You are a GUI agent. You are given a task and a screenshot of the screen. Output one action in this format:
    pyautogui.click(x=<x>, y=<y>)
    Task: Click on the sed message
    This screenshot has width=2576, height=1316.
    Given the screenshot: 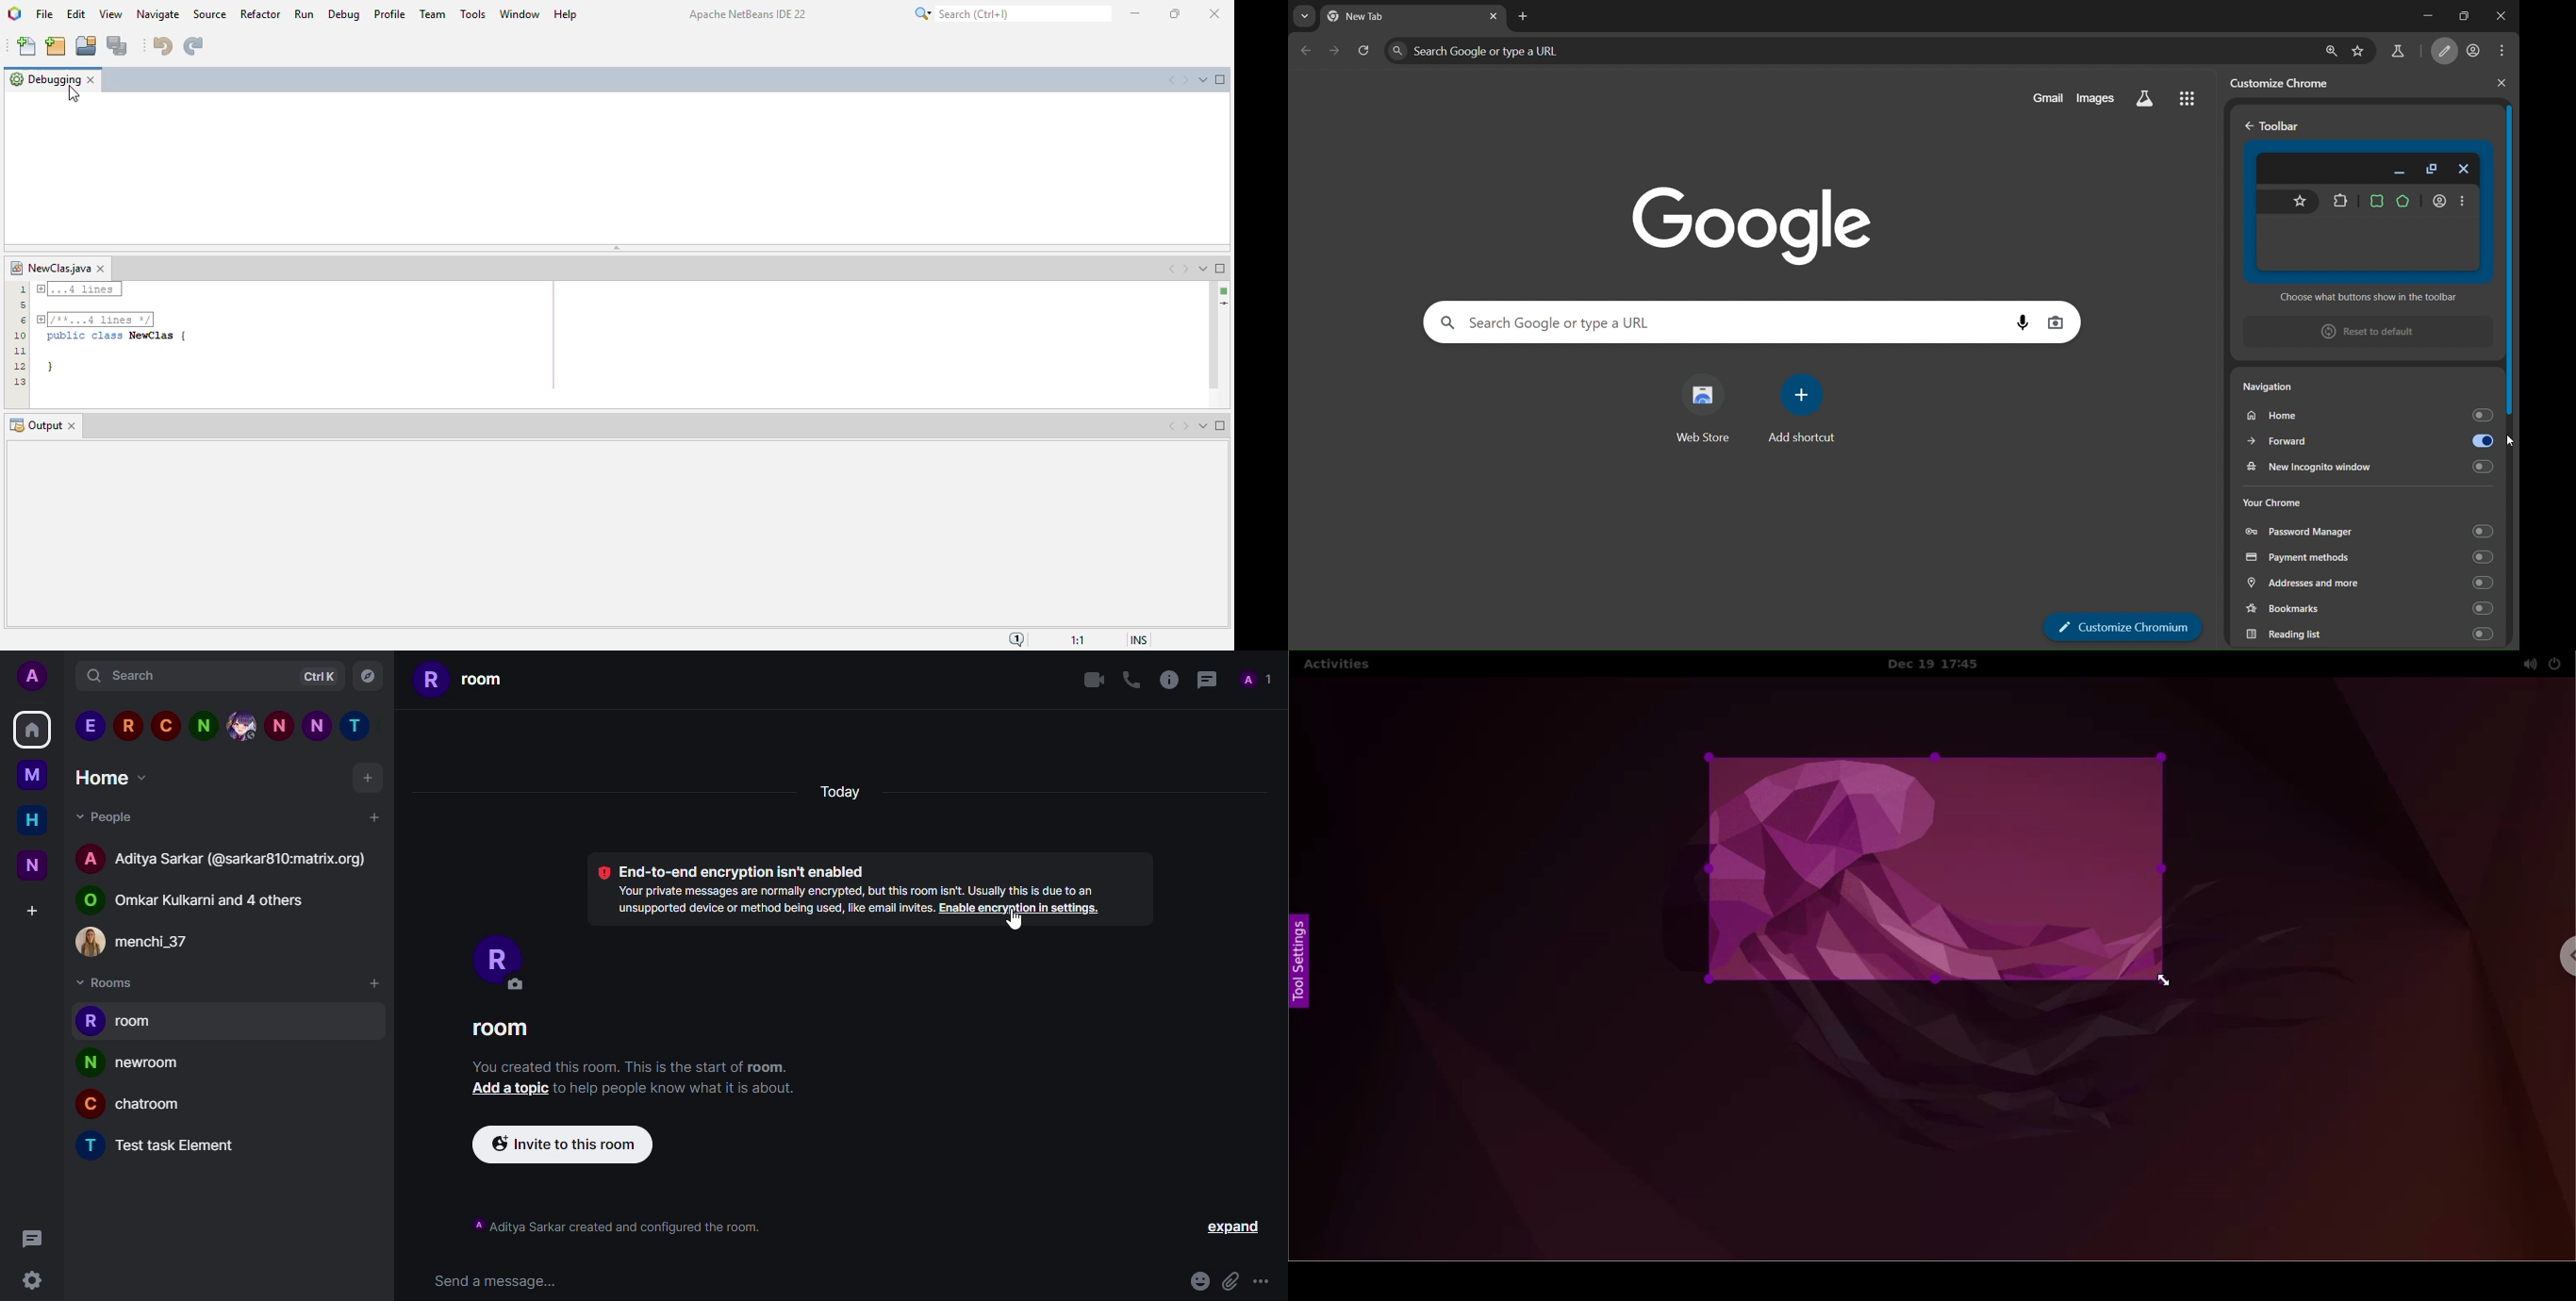 What is the action you would take?
    pyautogui.click(x=500, y=1281)
    